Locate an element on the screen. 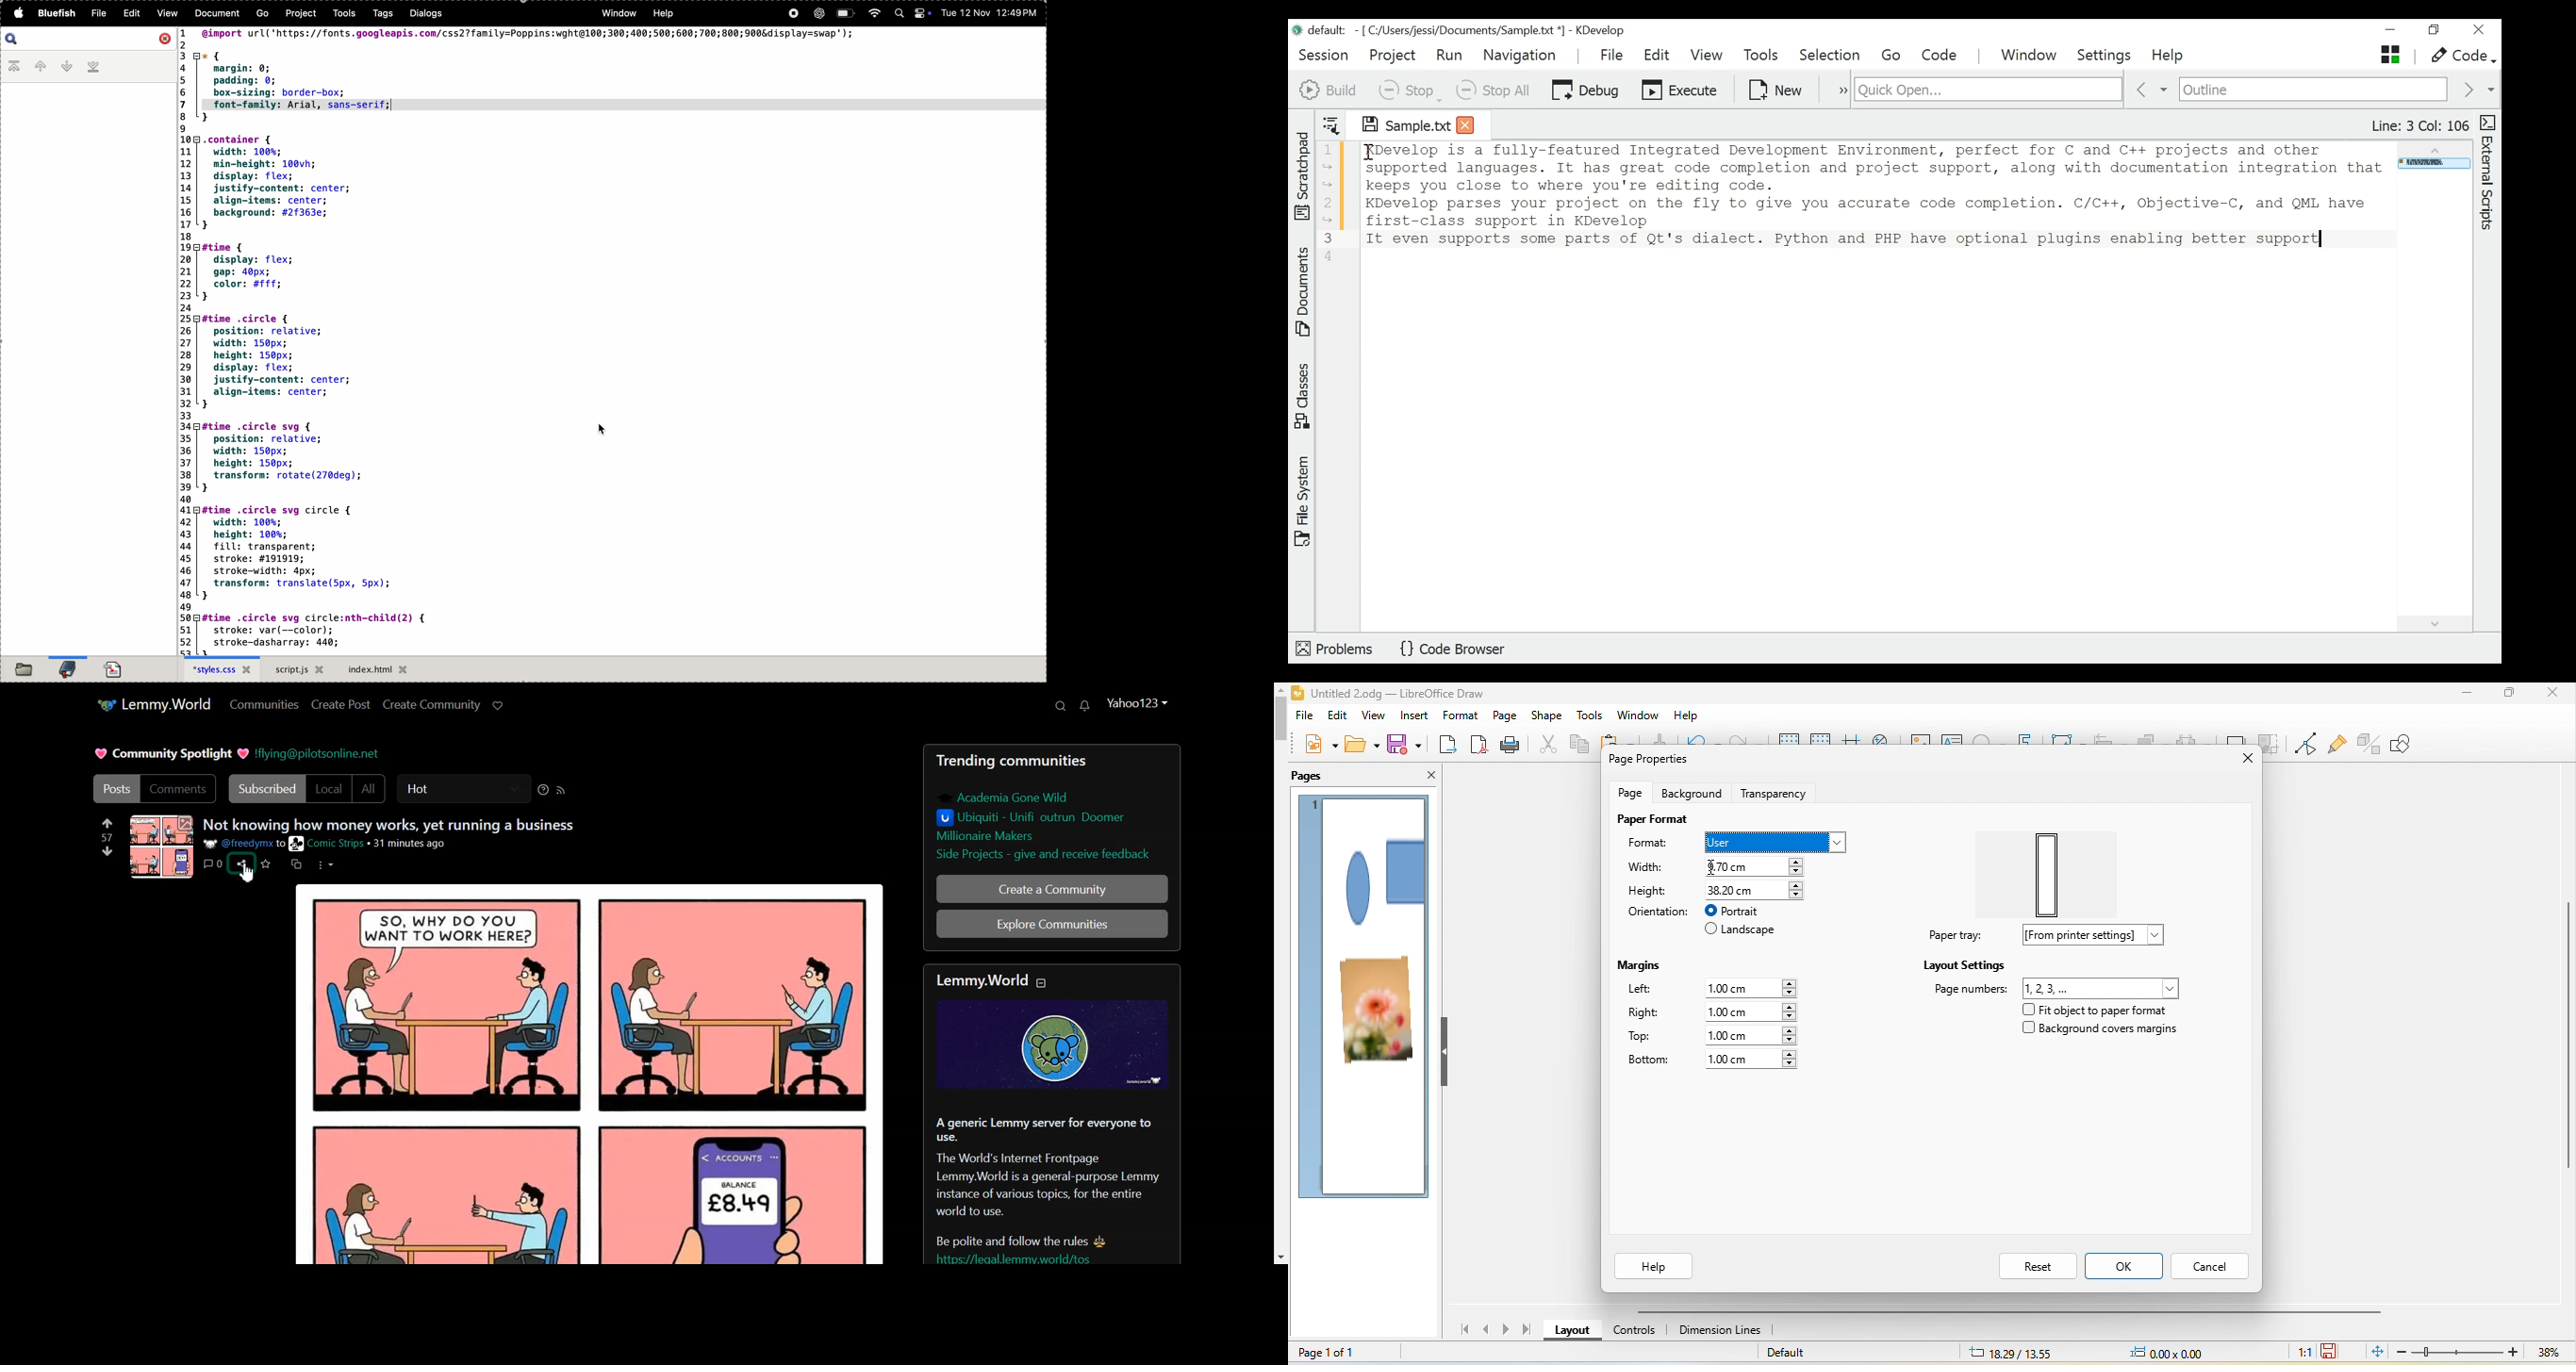  minimize is located at coordinates (2392, 31).